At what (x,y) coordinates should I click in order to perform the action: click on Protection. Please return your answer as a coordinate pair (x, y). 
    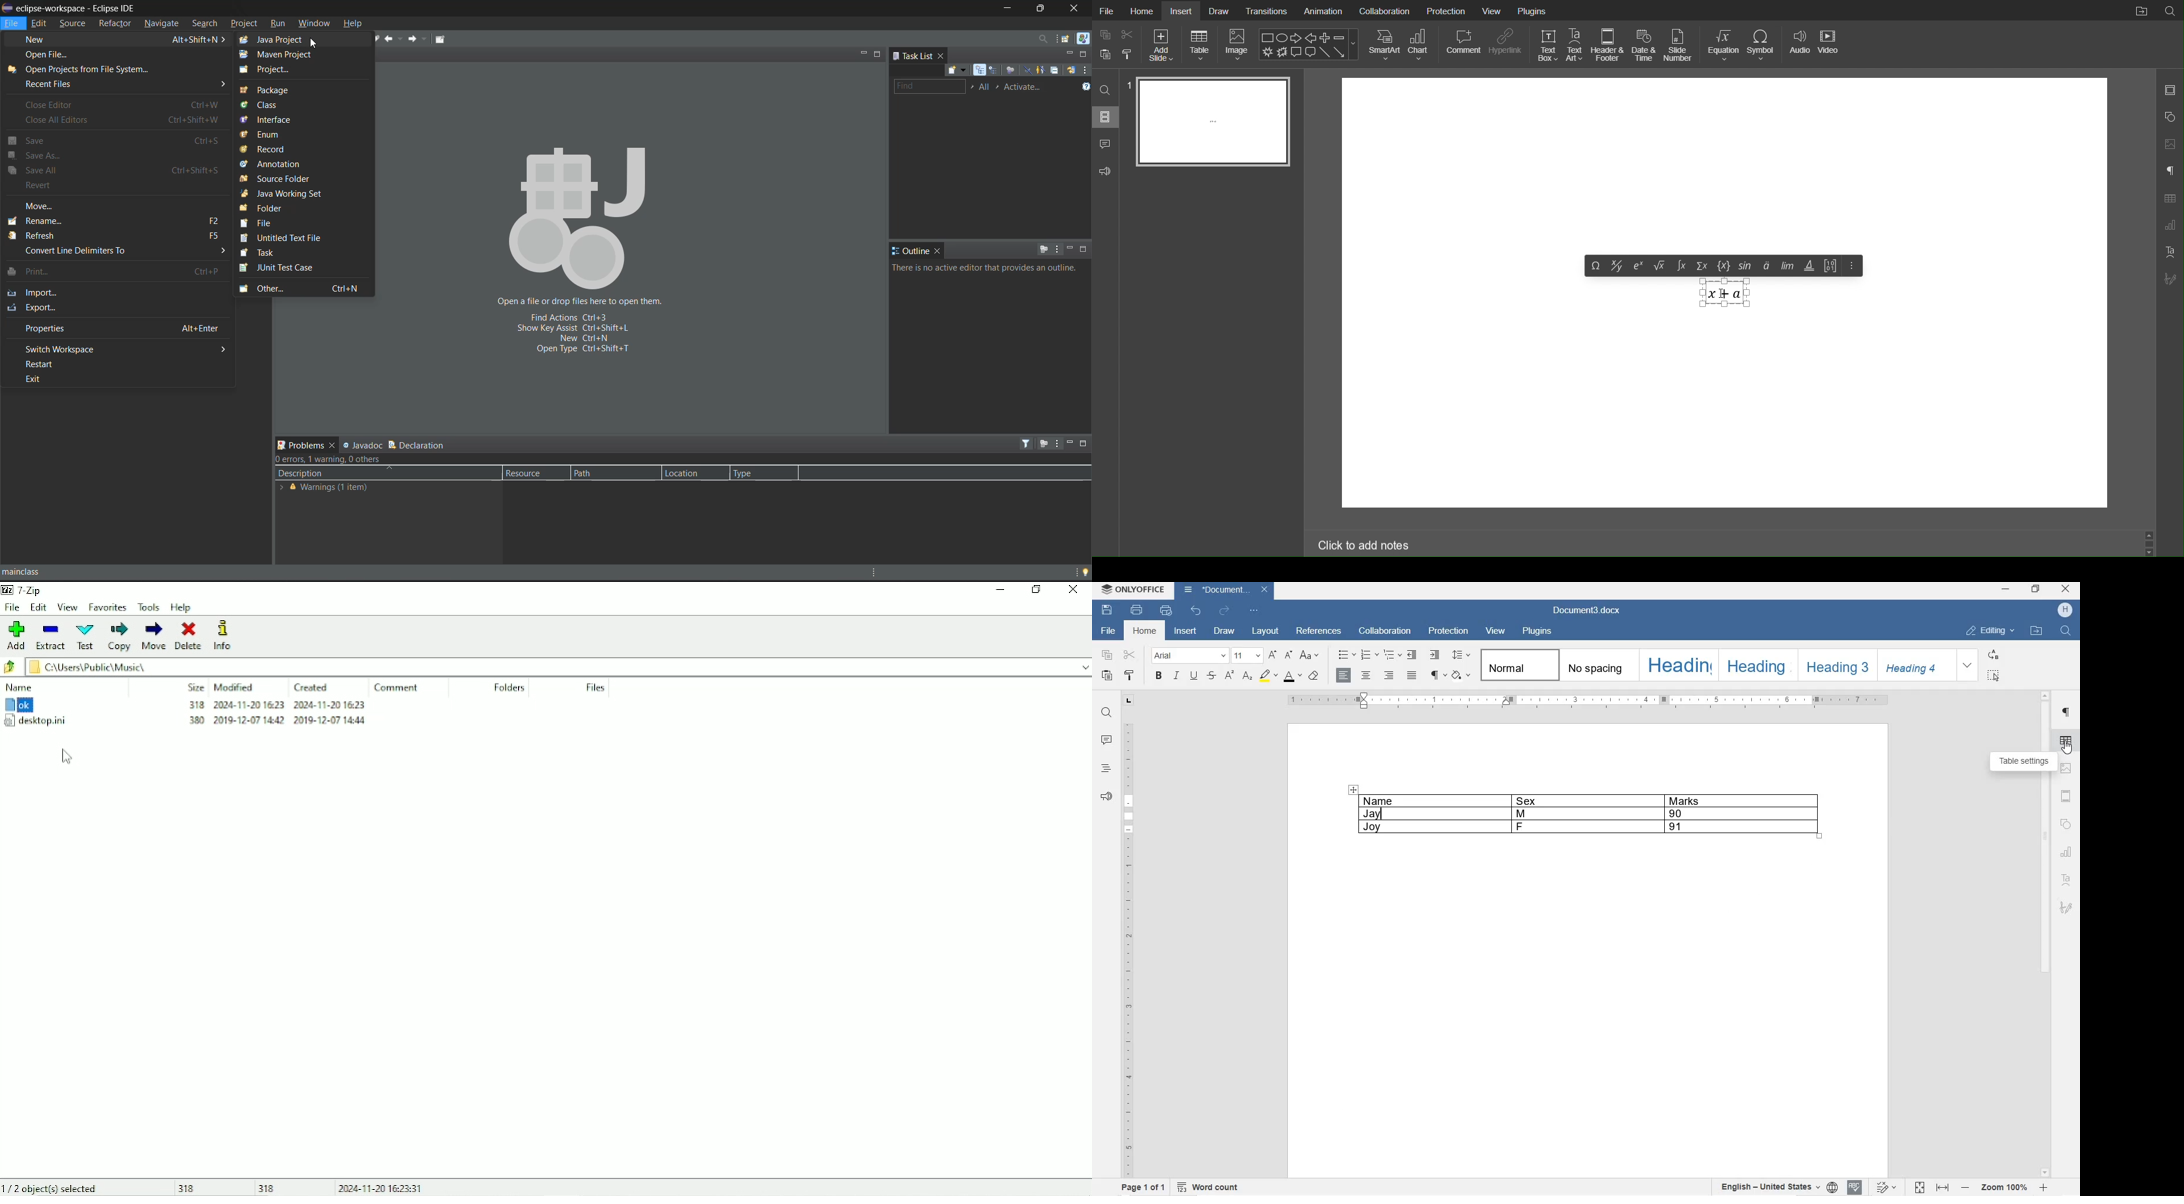
    Looking at the image, I should click on (1445, 10).